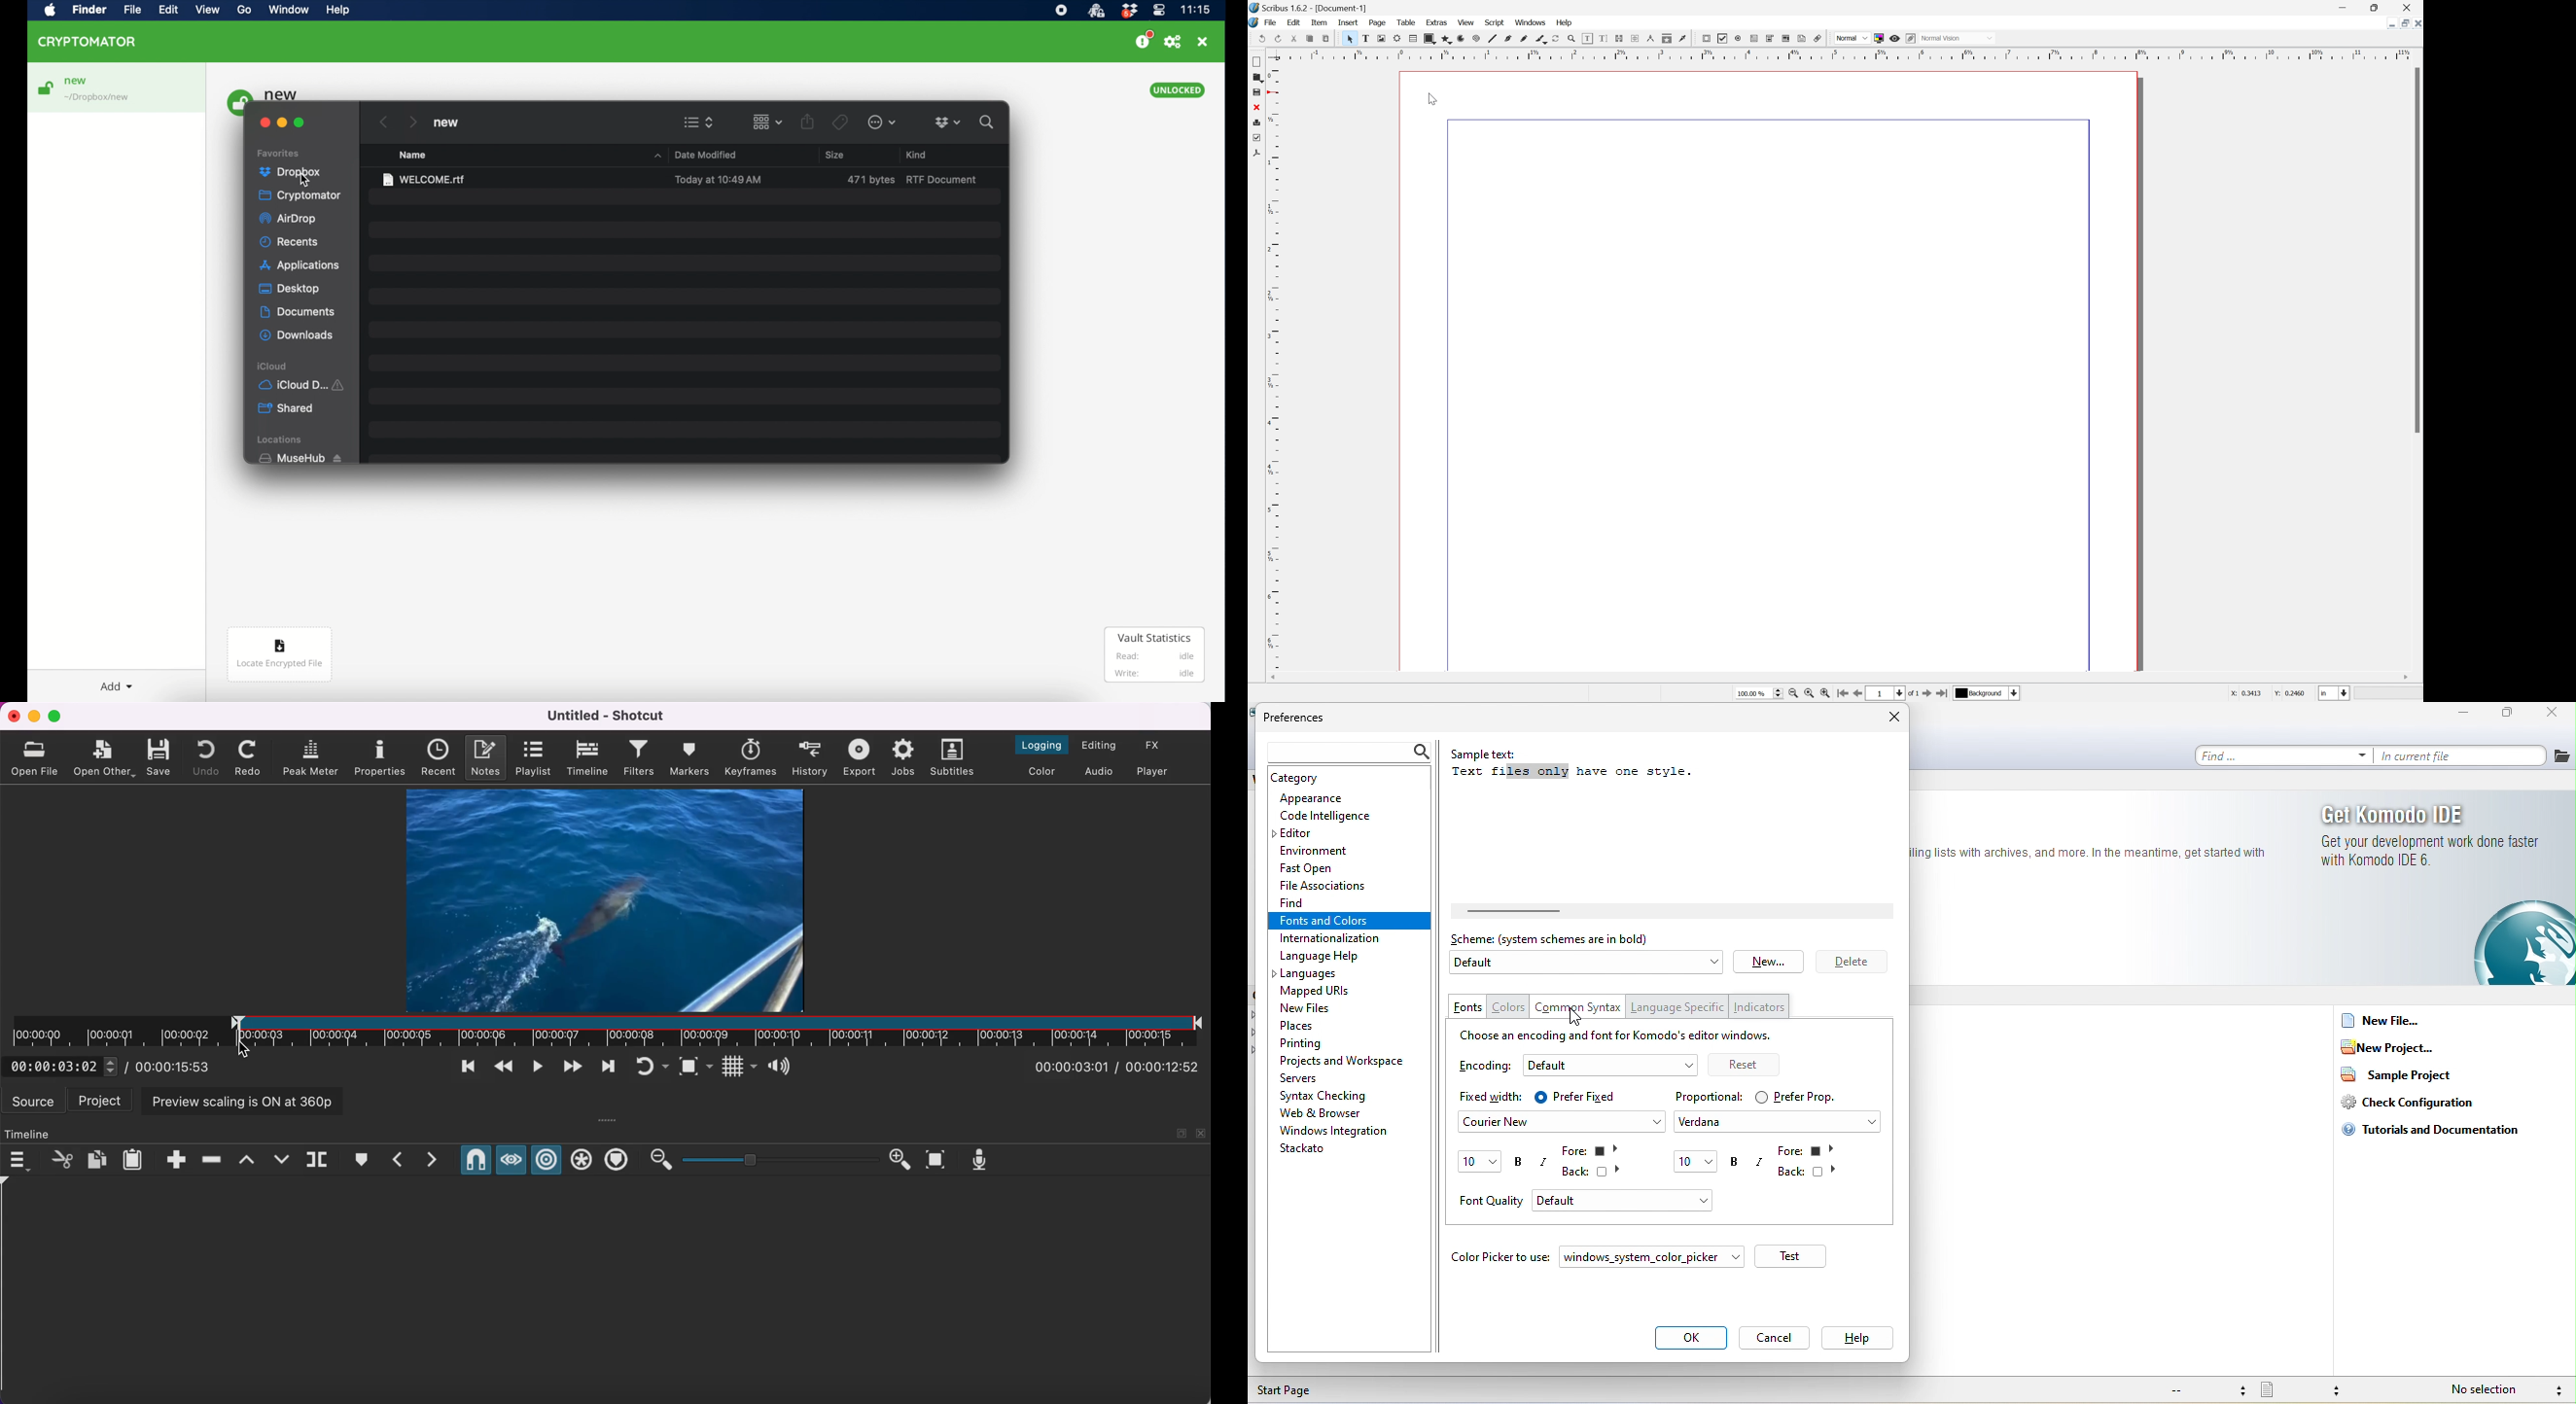  What do you see at coordinates (434, 1160) in the screenshot?
I see `next marker` at bounding box center [434, 1160].